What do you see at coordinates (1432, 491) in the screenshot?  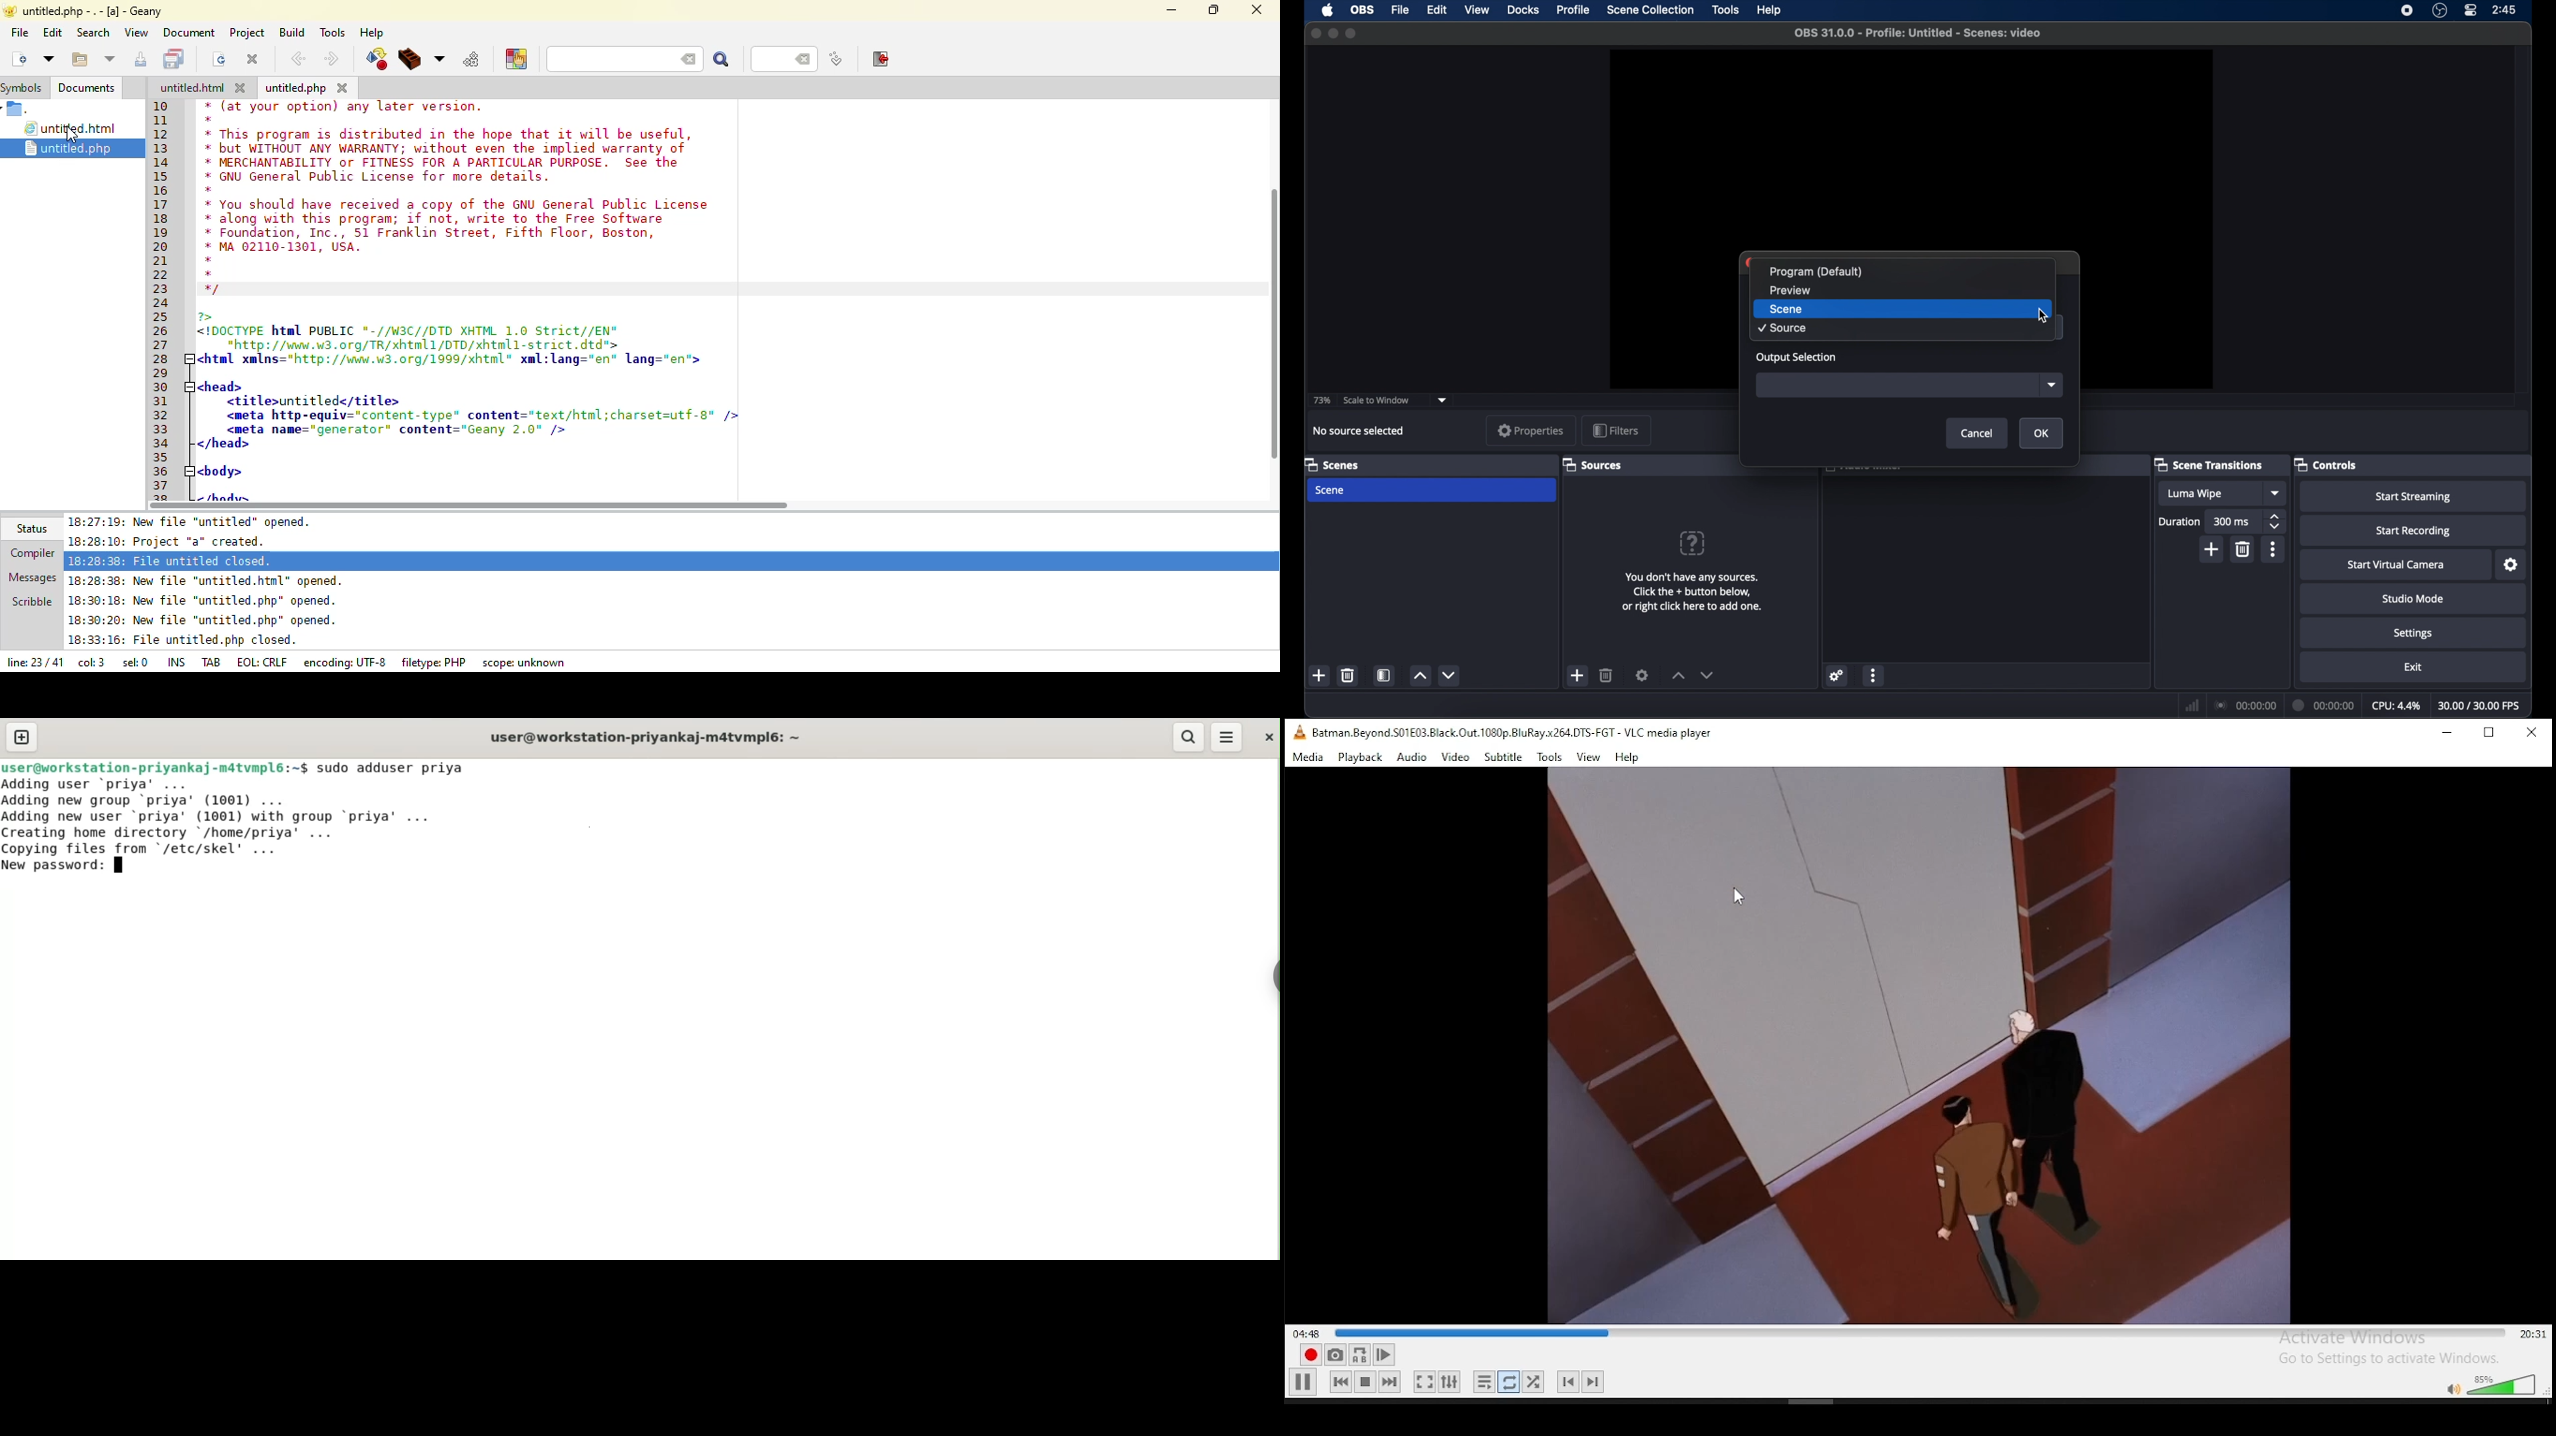 I see `scene` at bounding box center [1432, 491].